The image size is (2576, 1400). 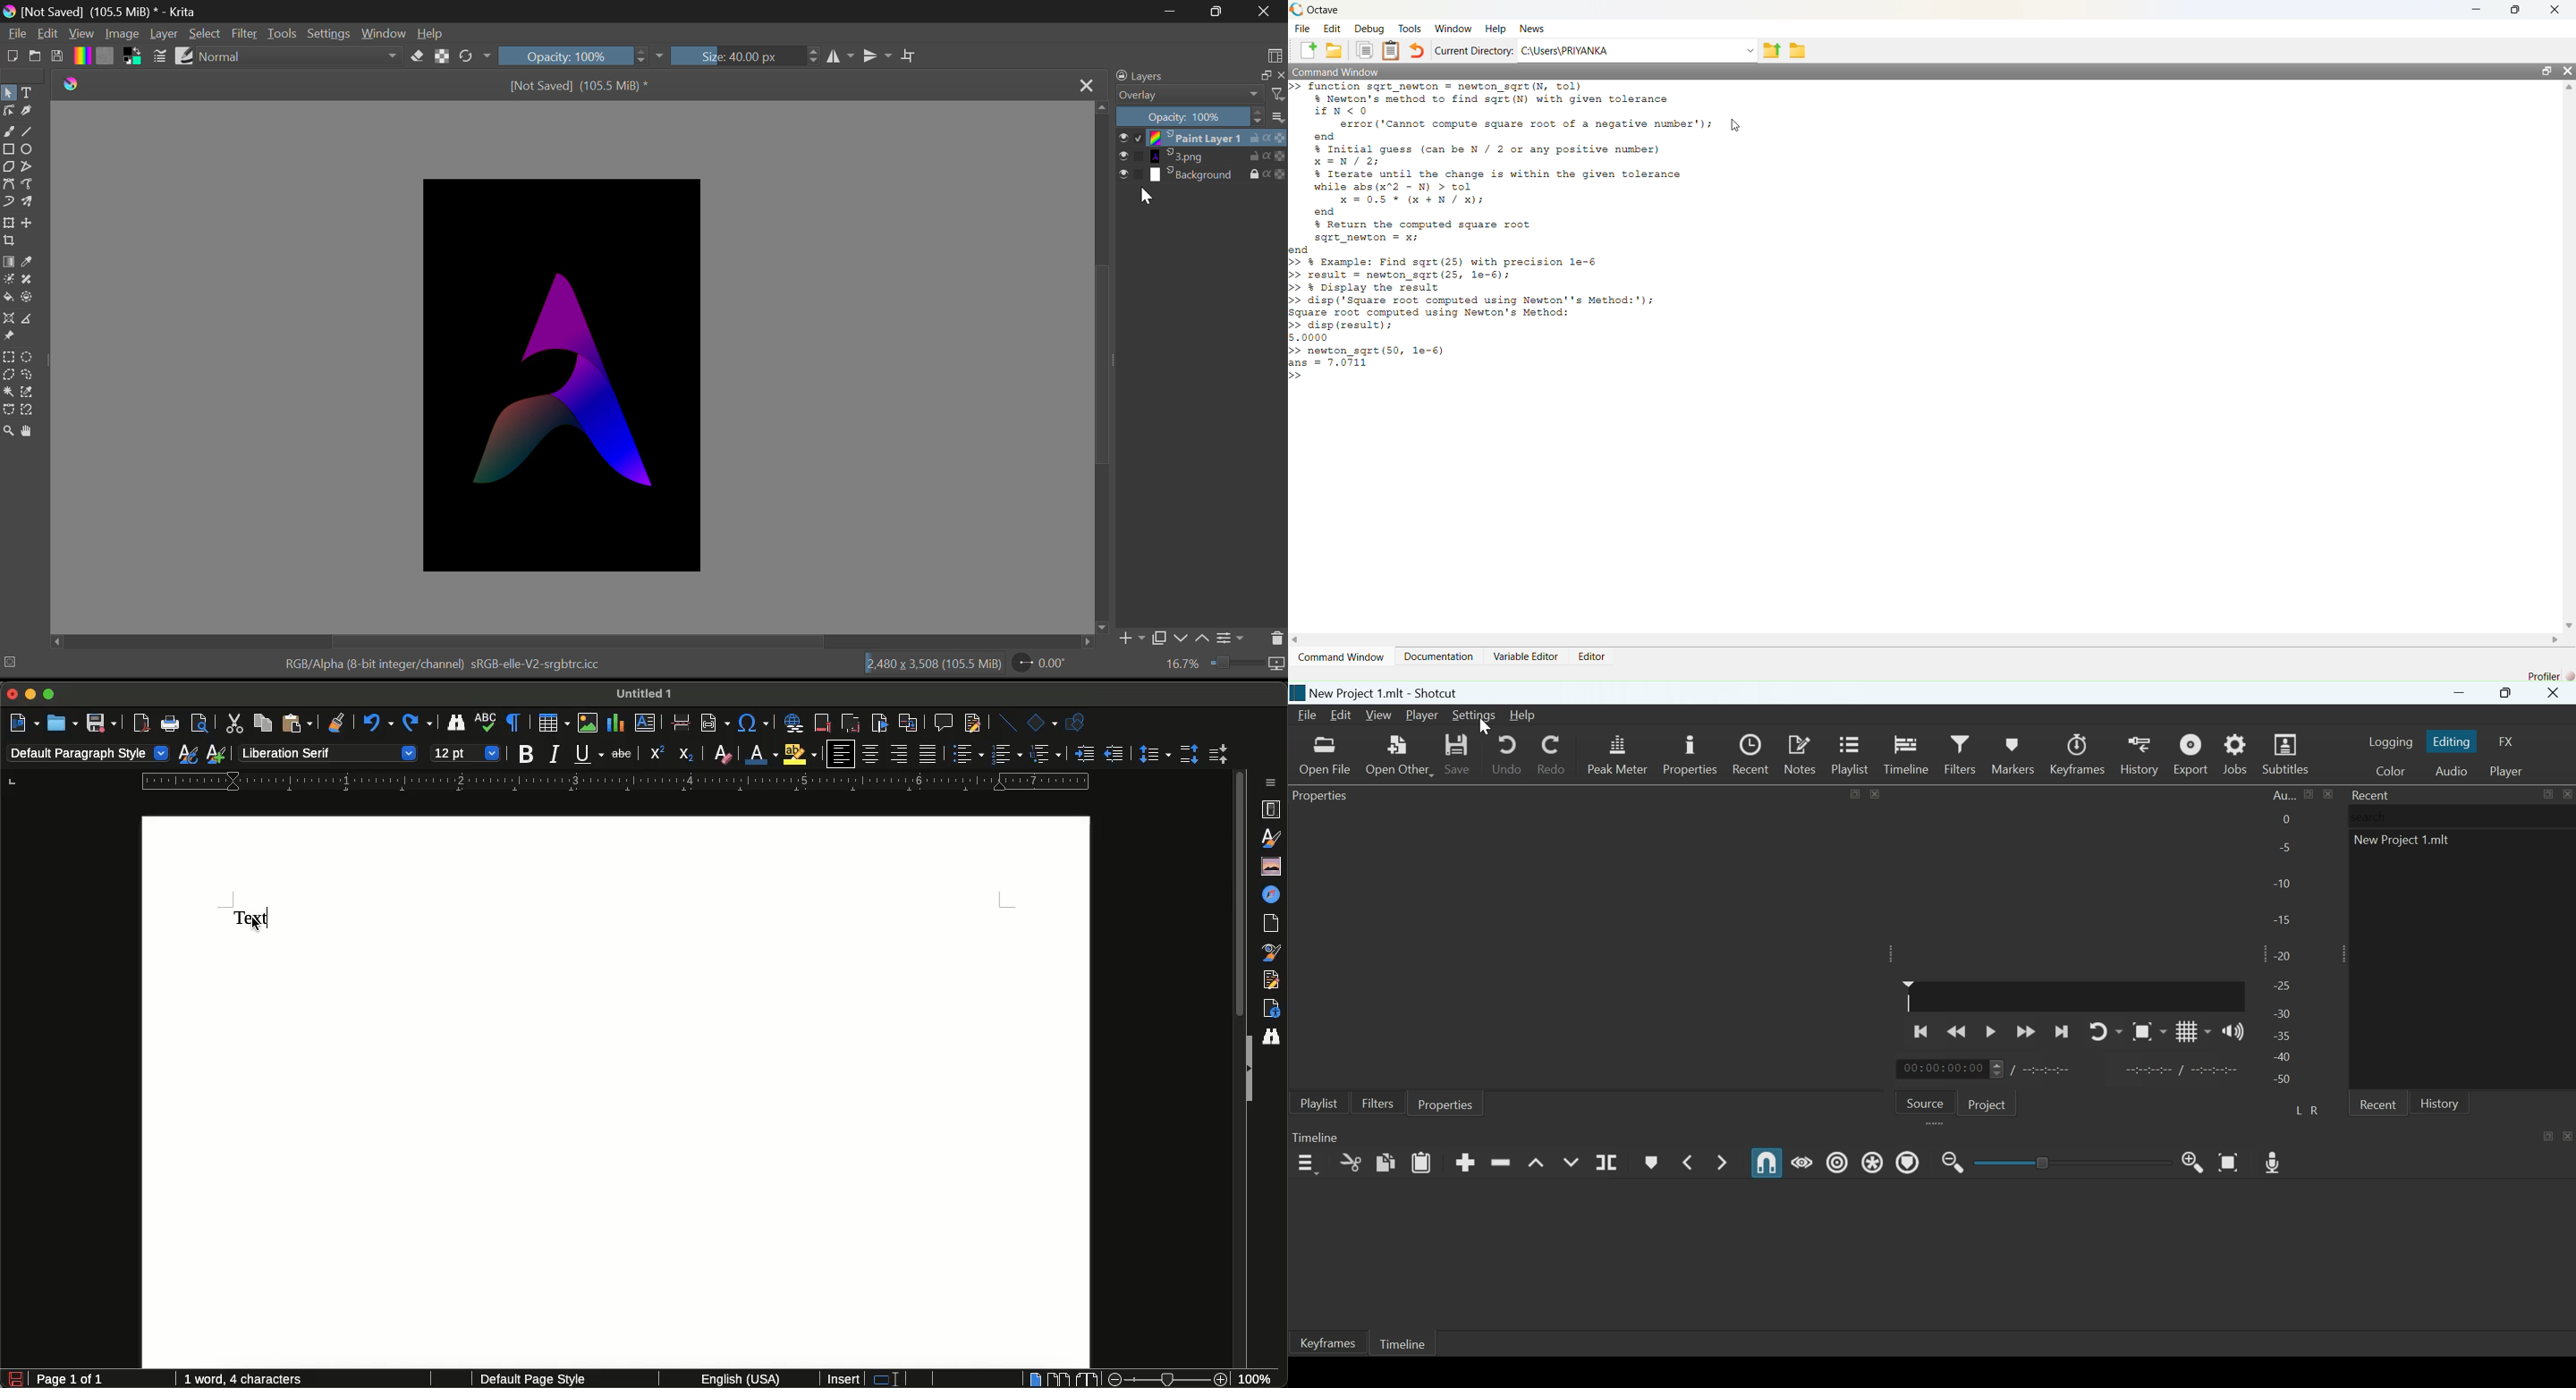 What do you see at coordinates (172, 725) in the screenshot?
I see `Print` at bounding box center [172, 725].